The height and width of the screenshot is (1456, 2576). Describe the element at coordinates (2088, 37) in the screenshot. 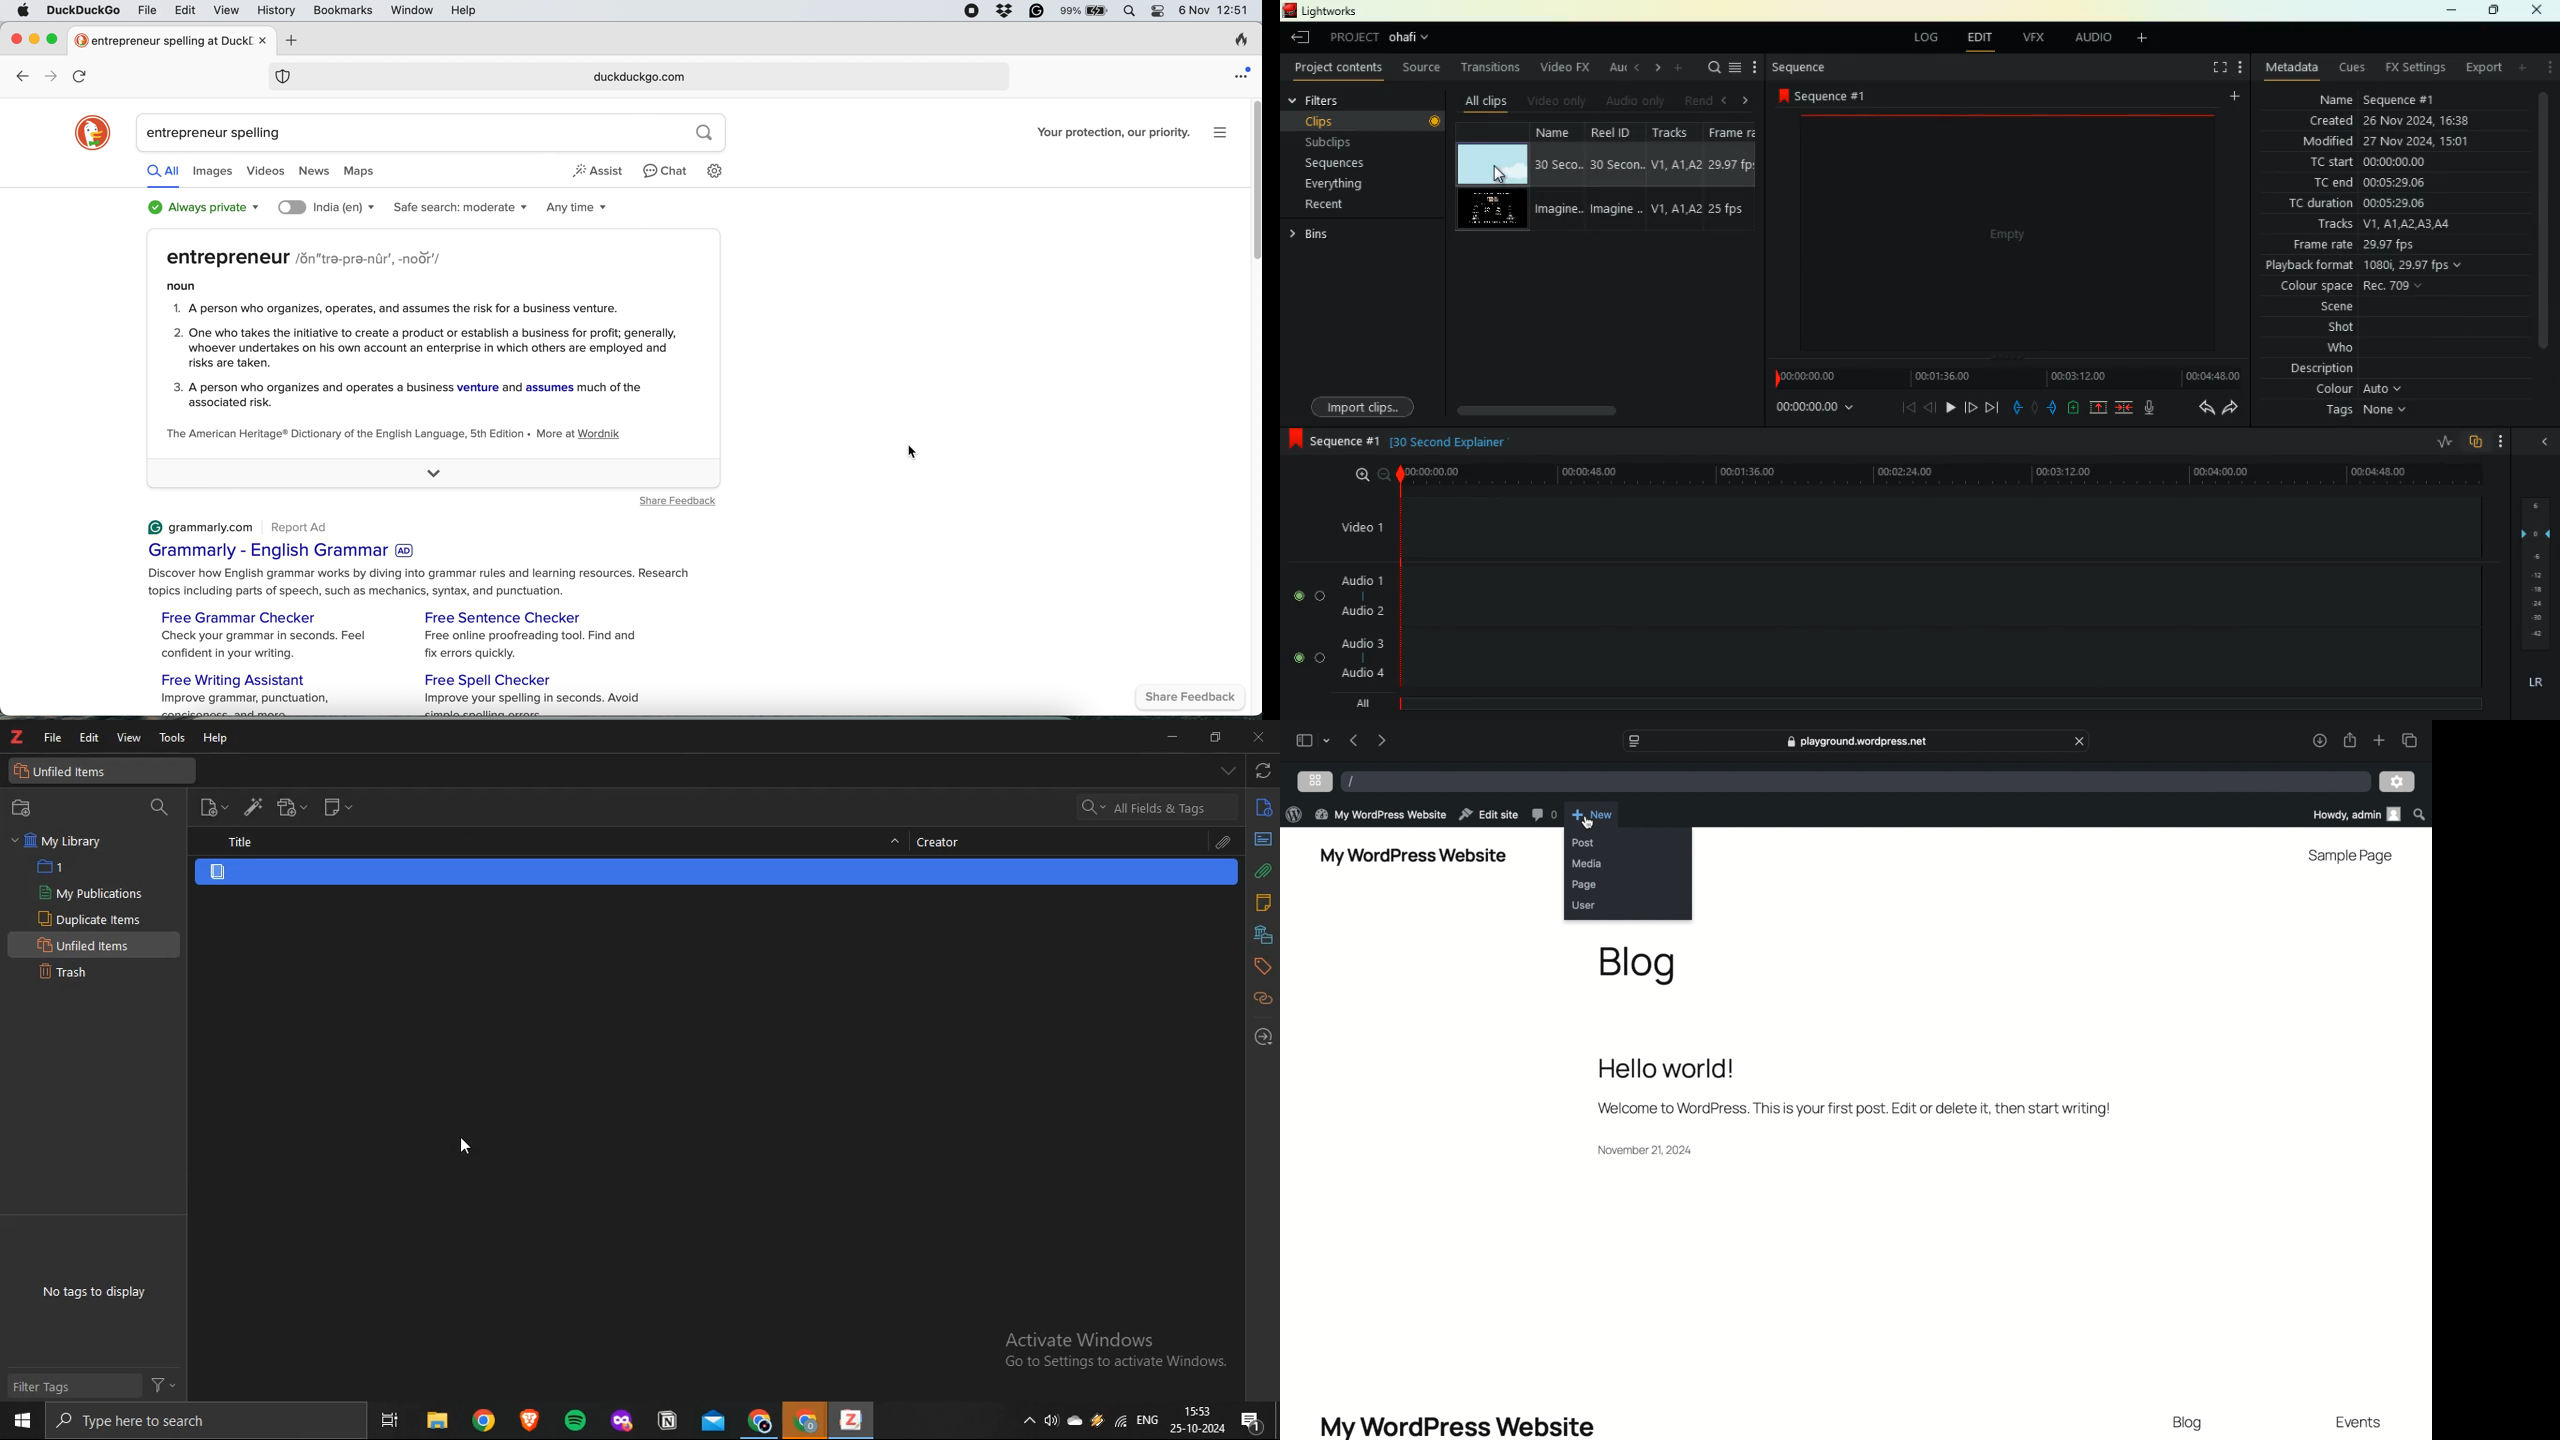

I see `audio` at that location.